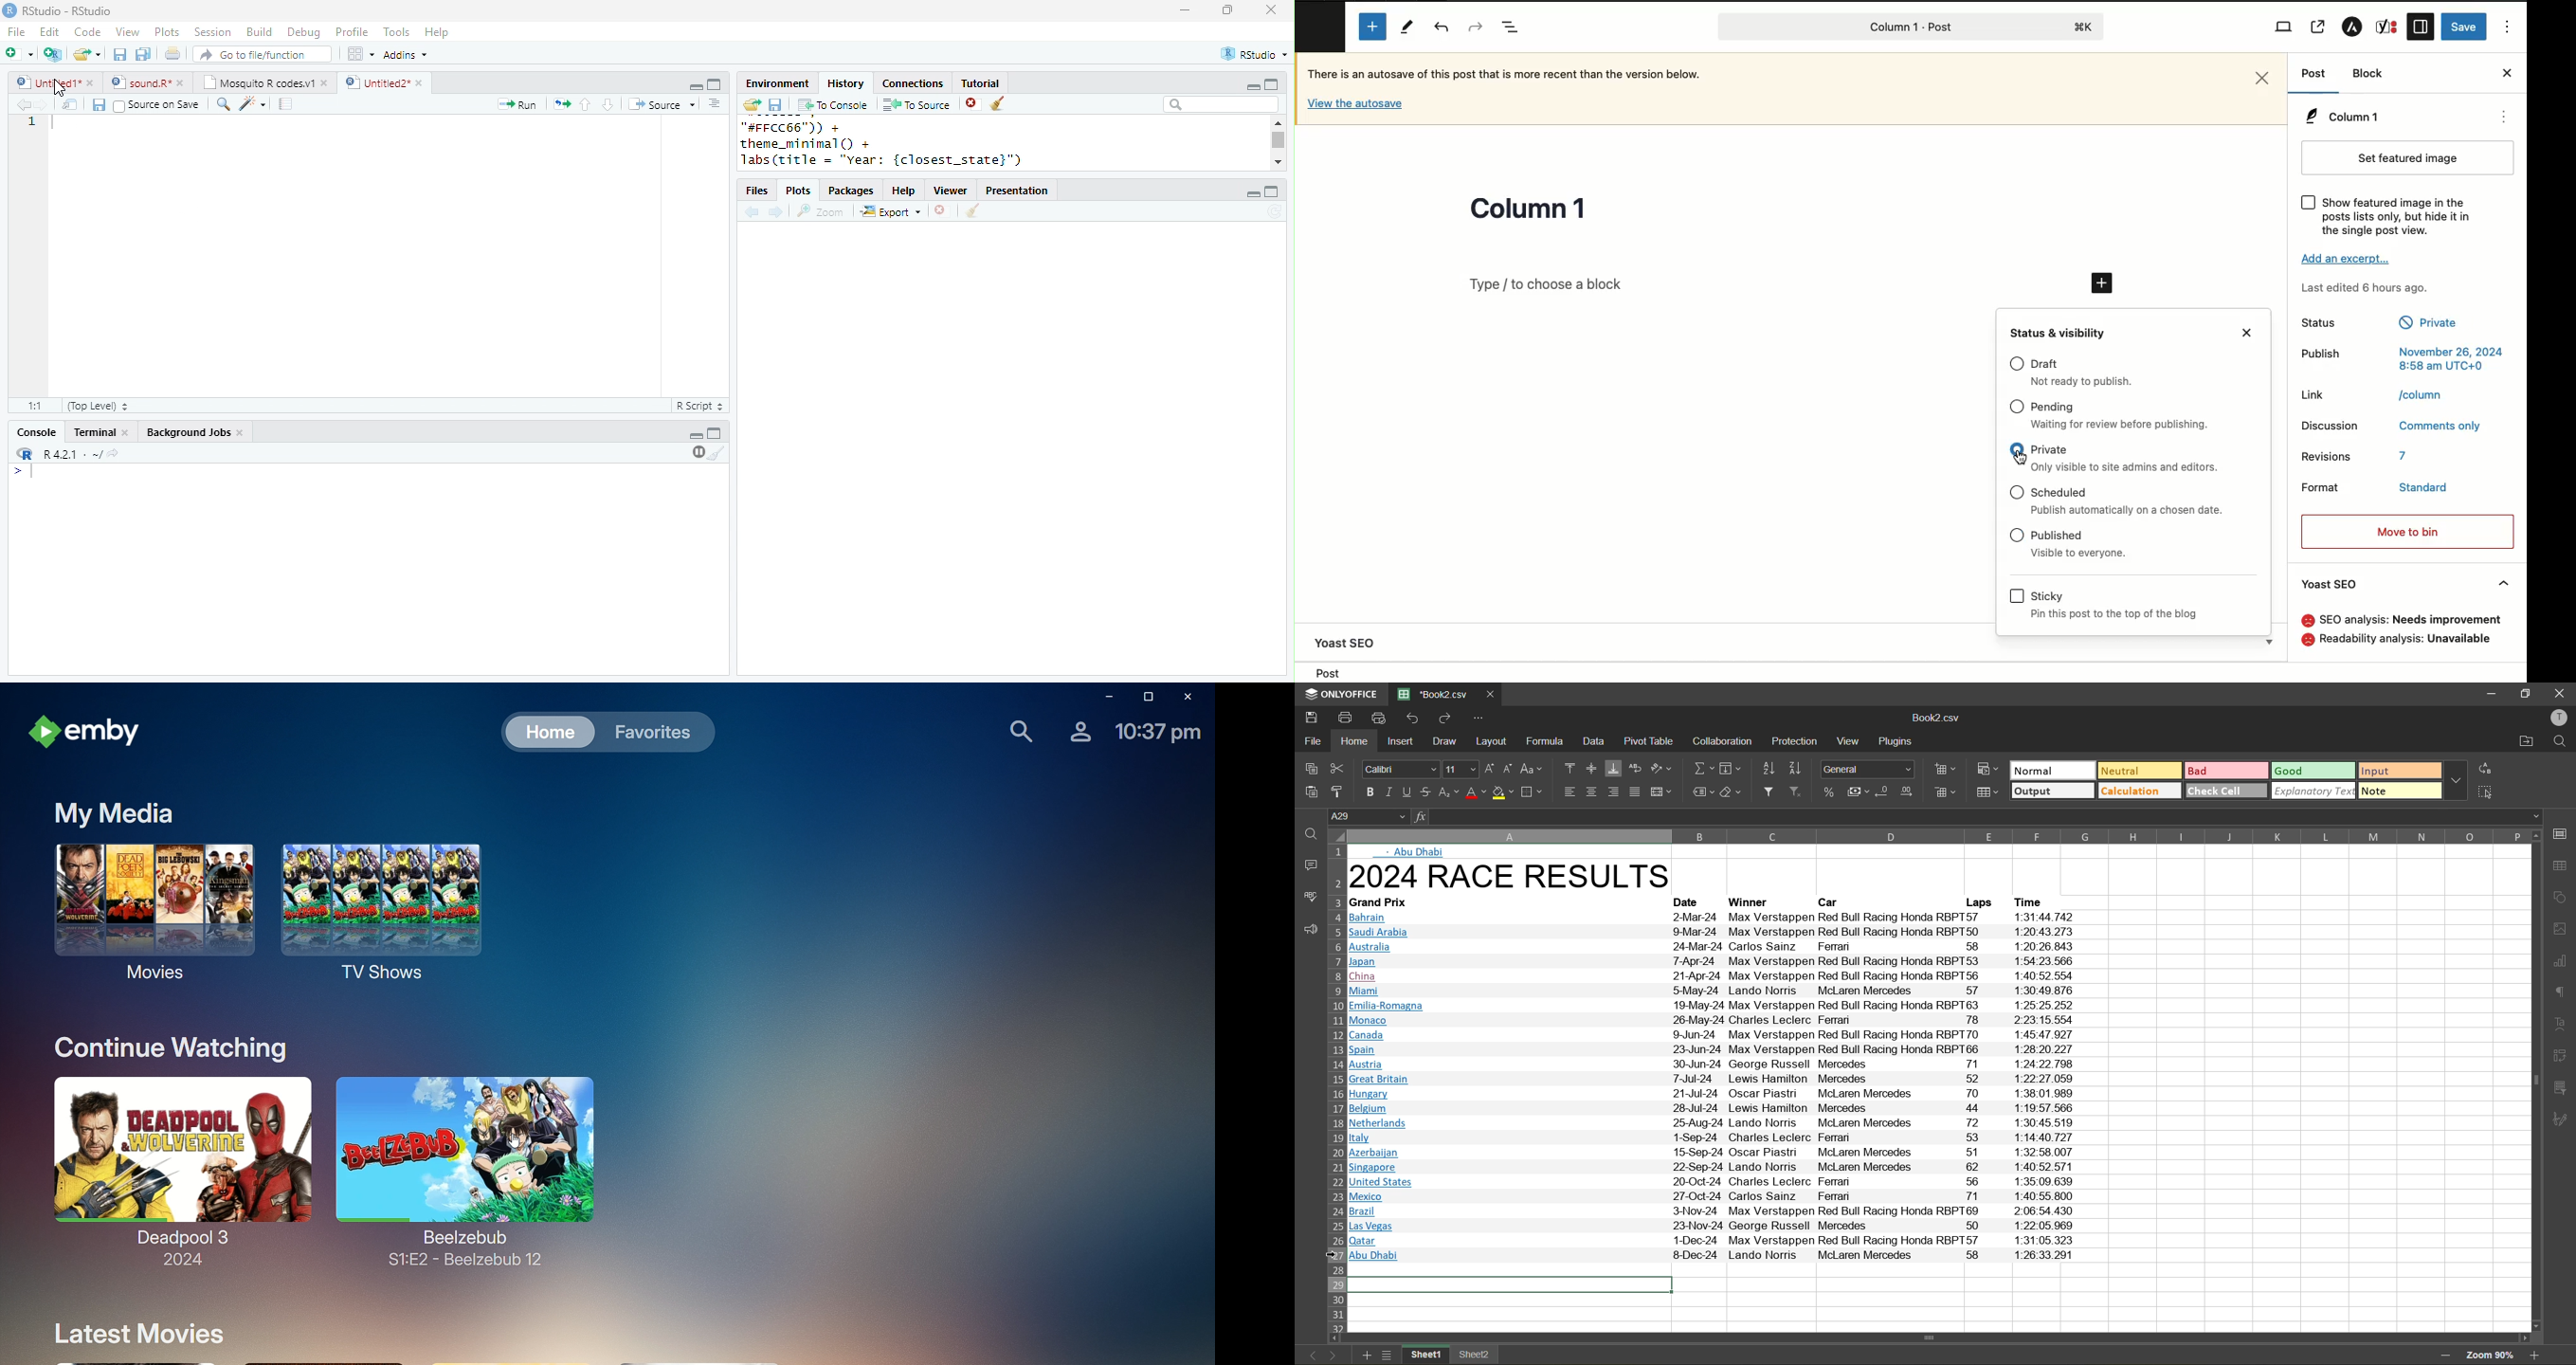 The width and height of the screenshot is (2576, 1372). I want to click on Comments only, so click(2439, 425).